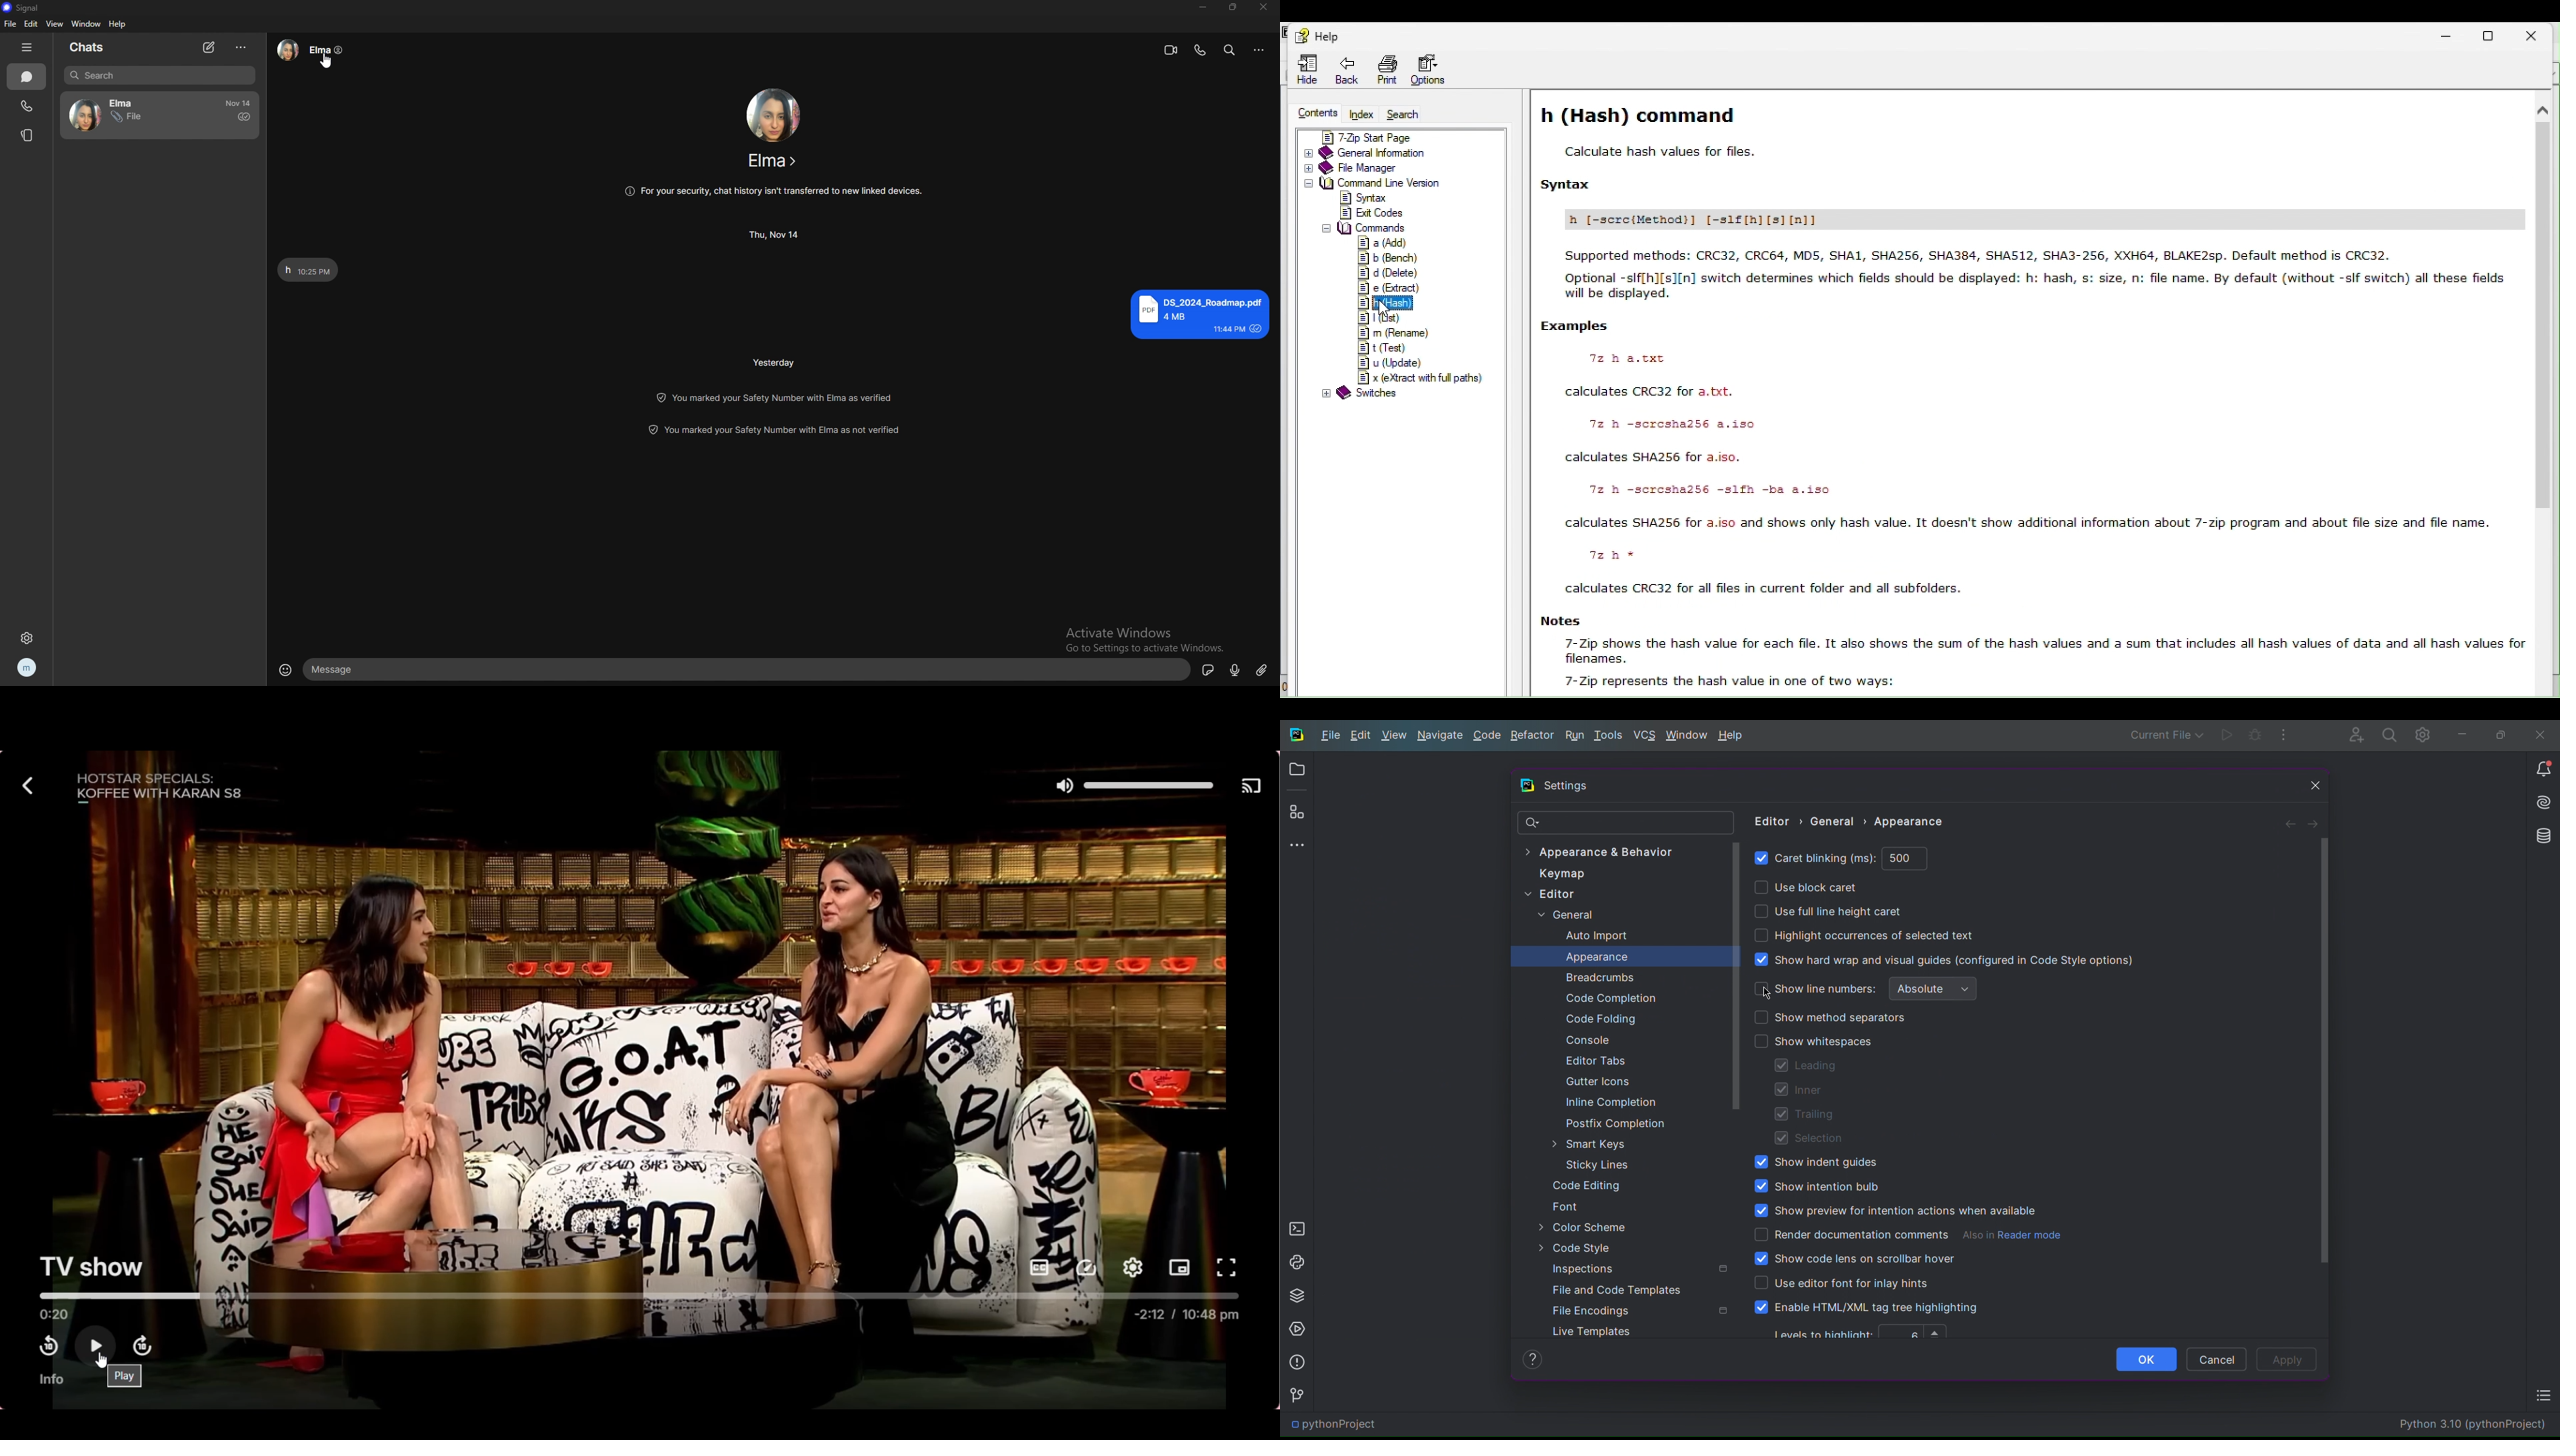  Describe the element at coordinates (773, 192) in the screenshot. I see `info` at that location.